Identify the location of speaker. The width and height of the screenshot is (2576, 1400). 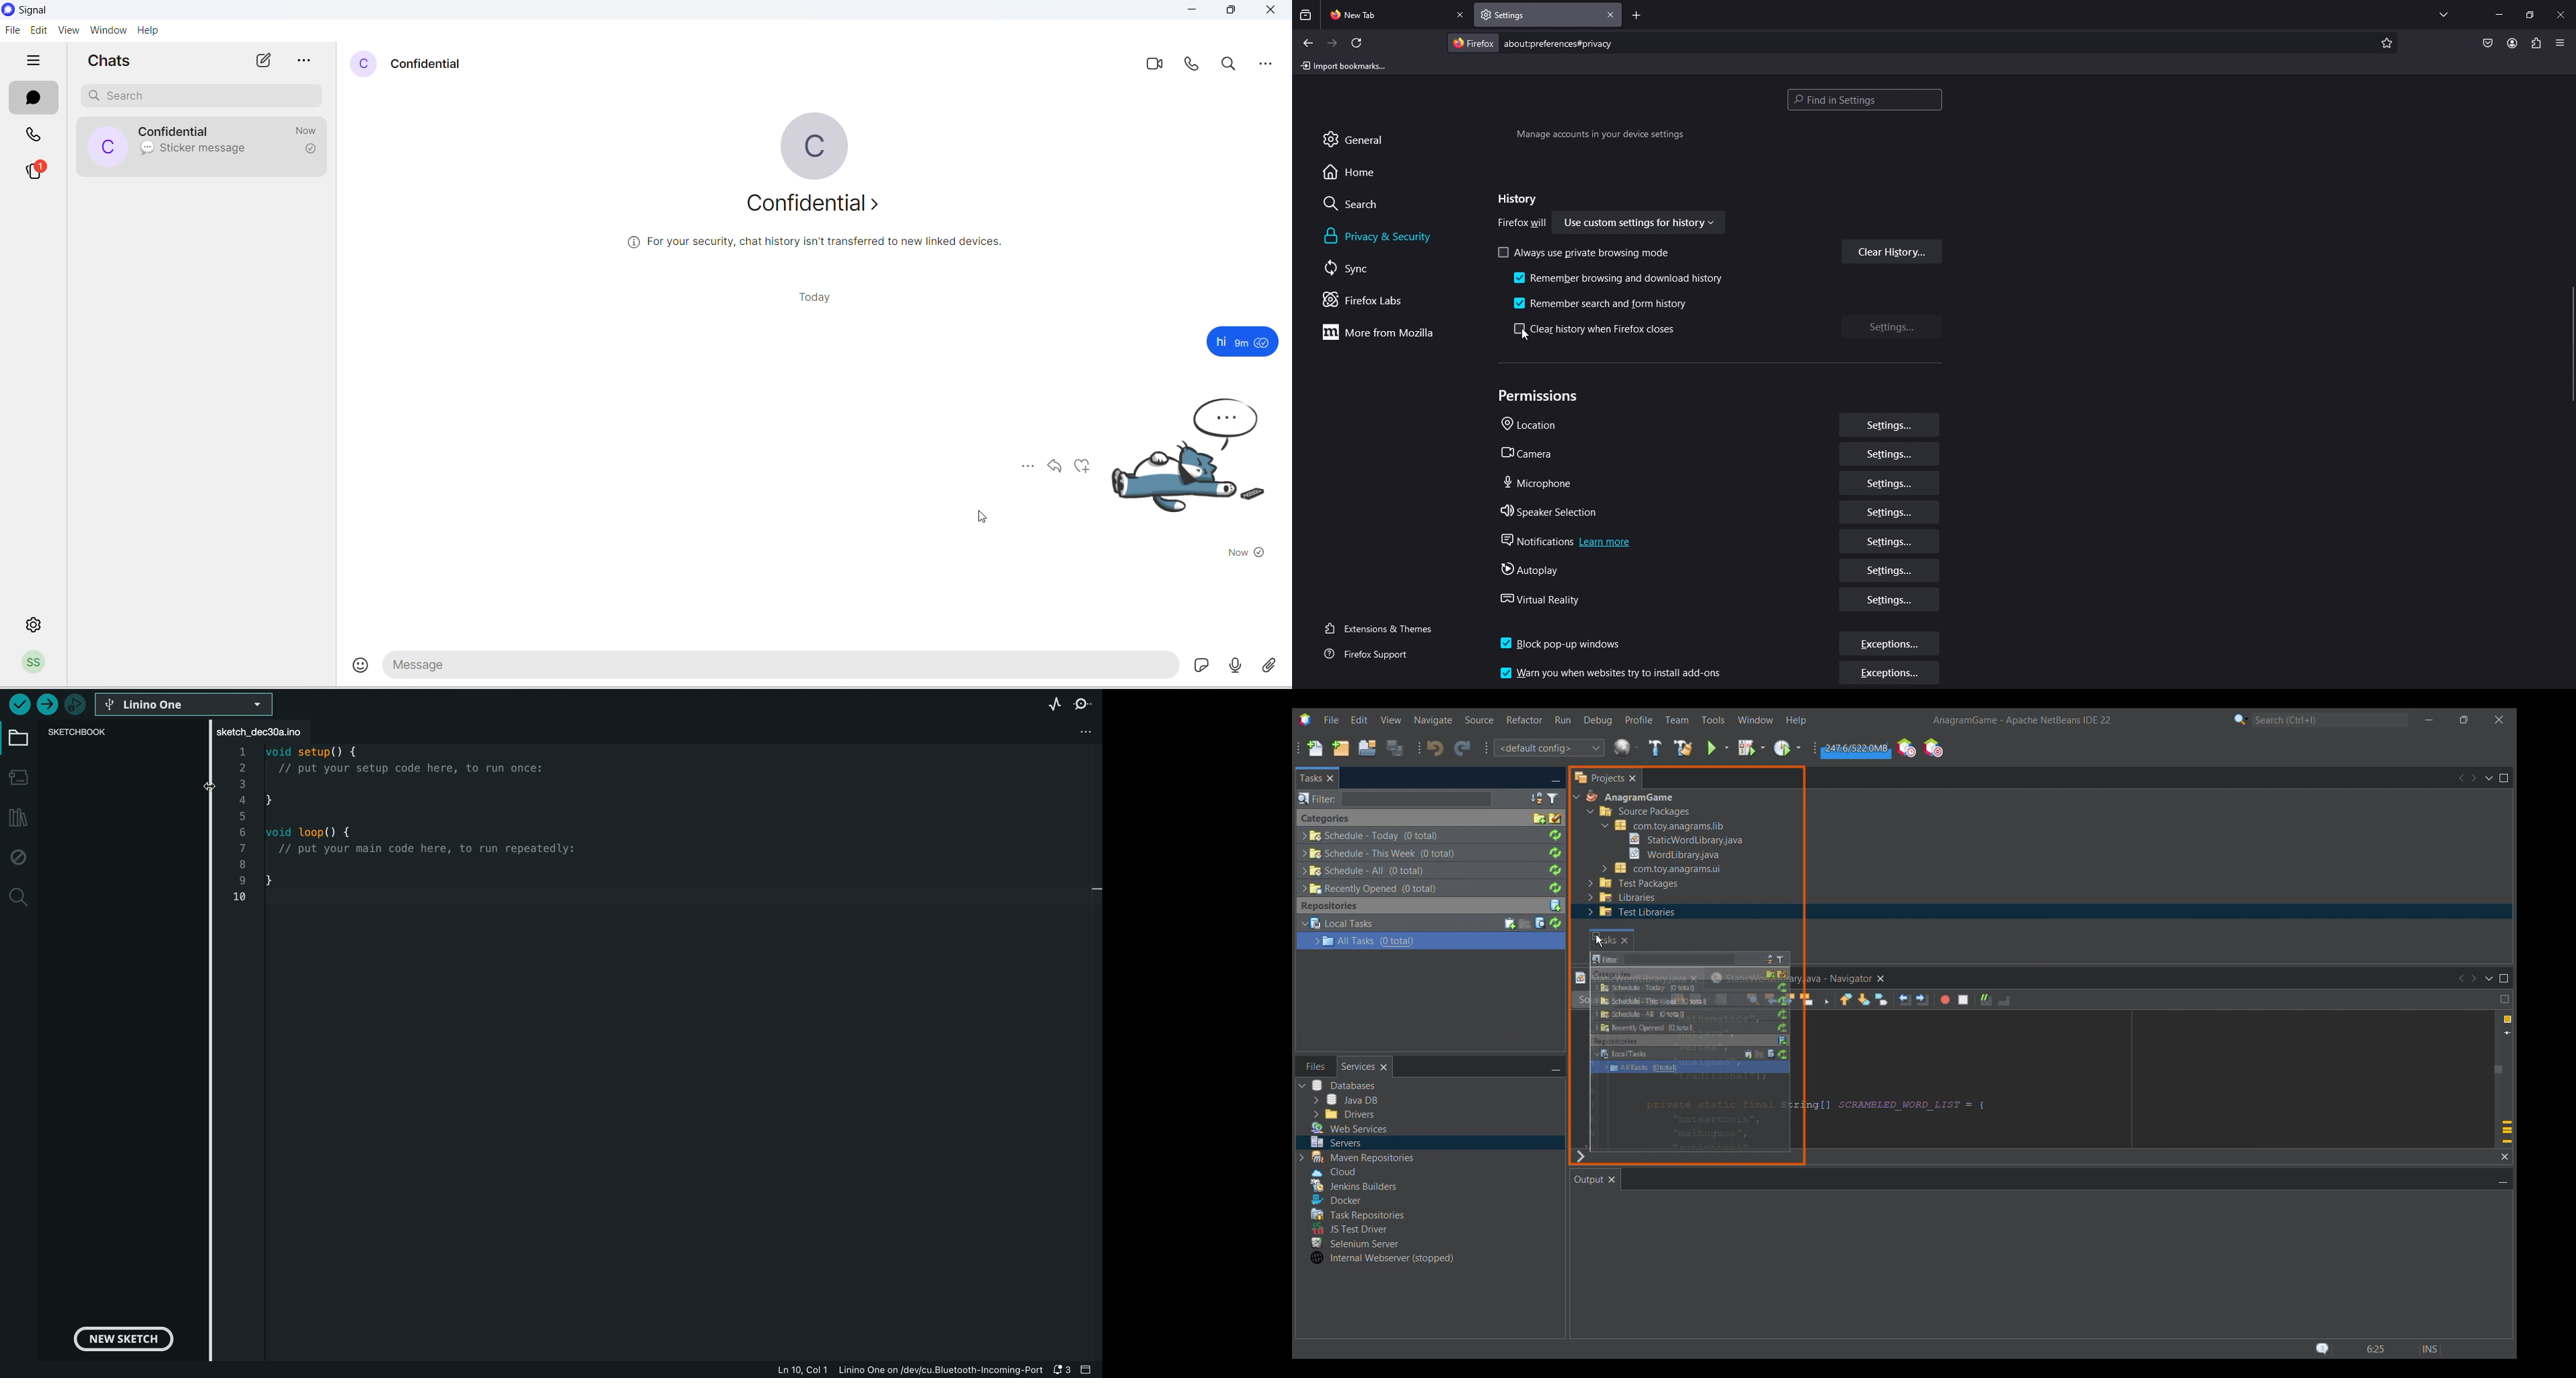
(1553, 508).